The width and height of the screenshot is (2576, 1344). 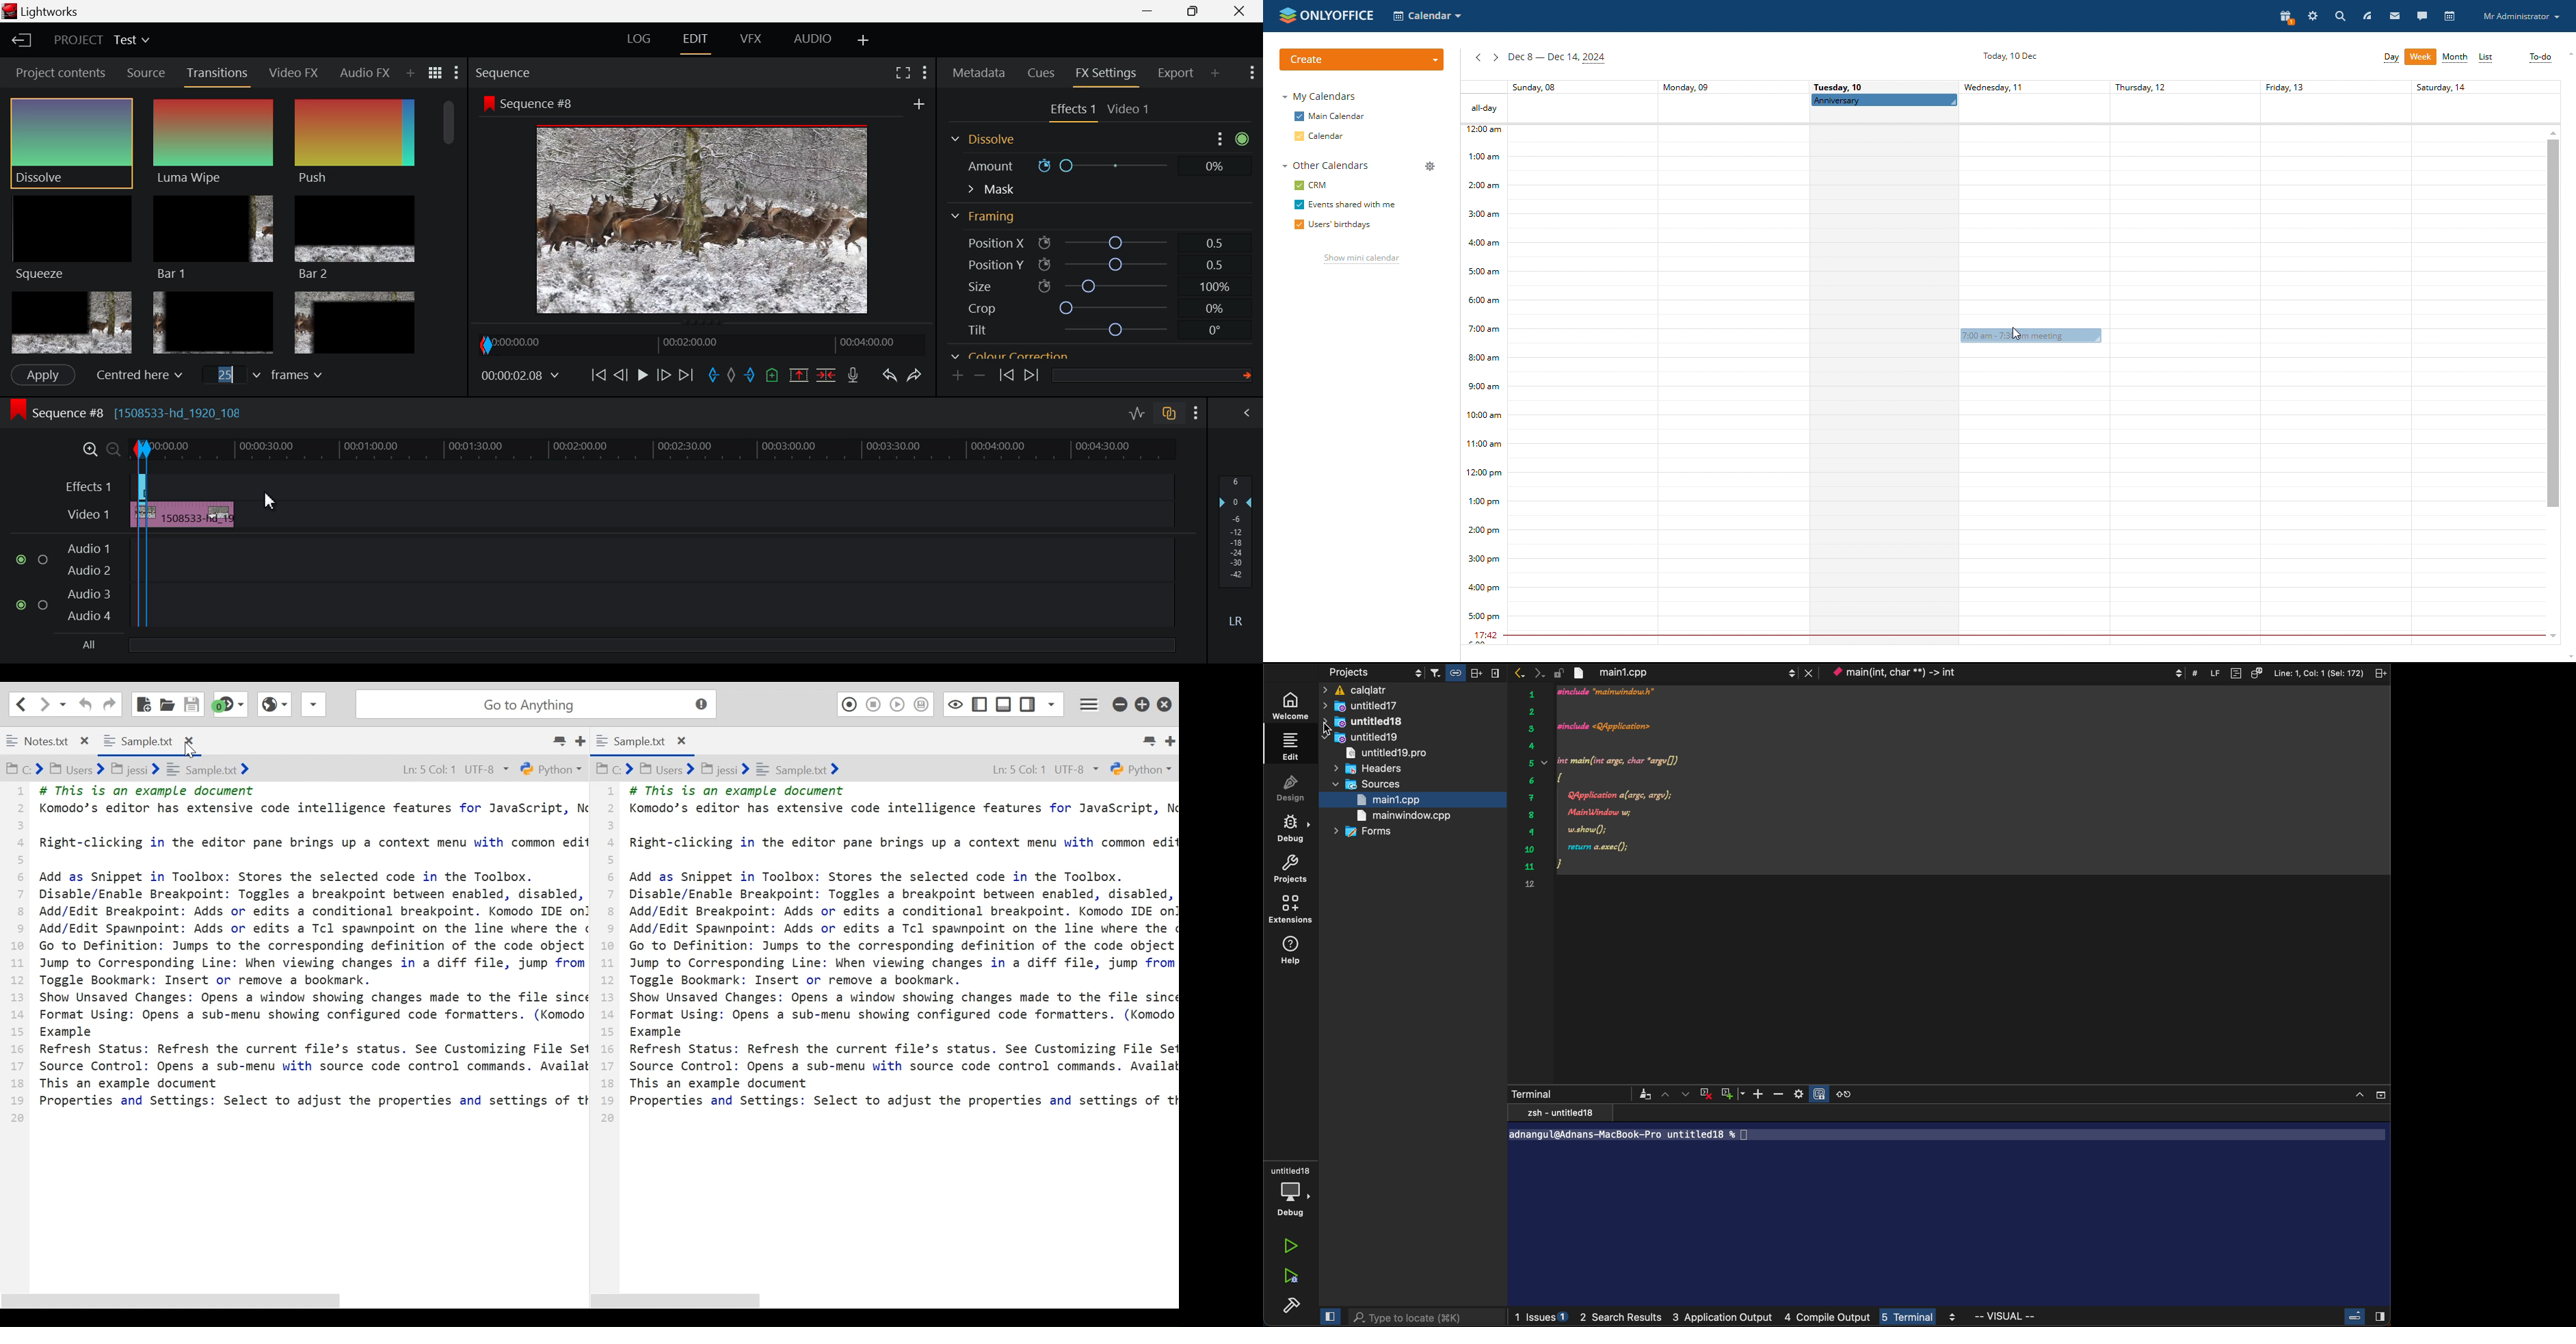 What do you see at coordinates (1141, 769) in the screenshot?
I see `Python` at bounding box center [1141, 769].